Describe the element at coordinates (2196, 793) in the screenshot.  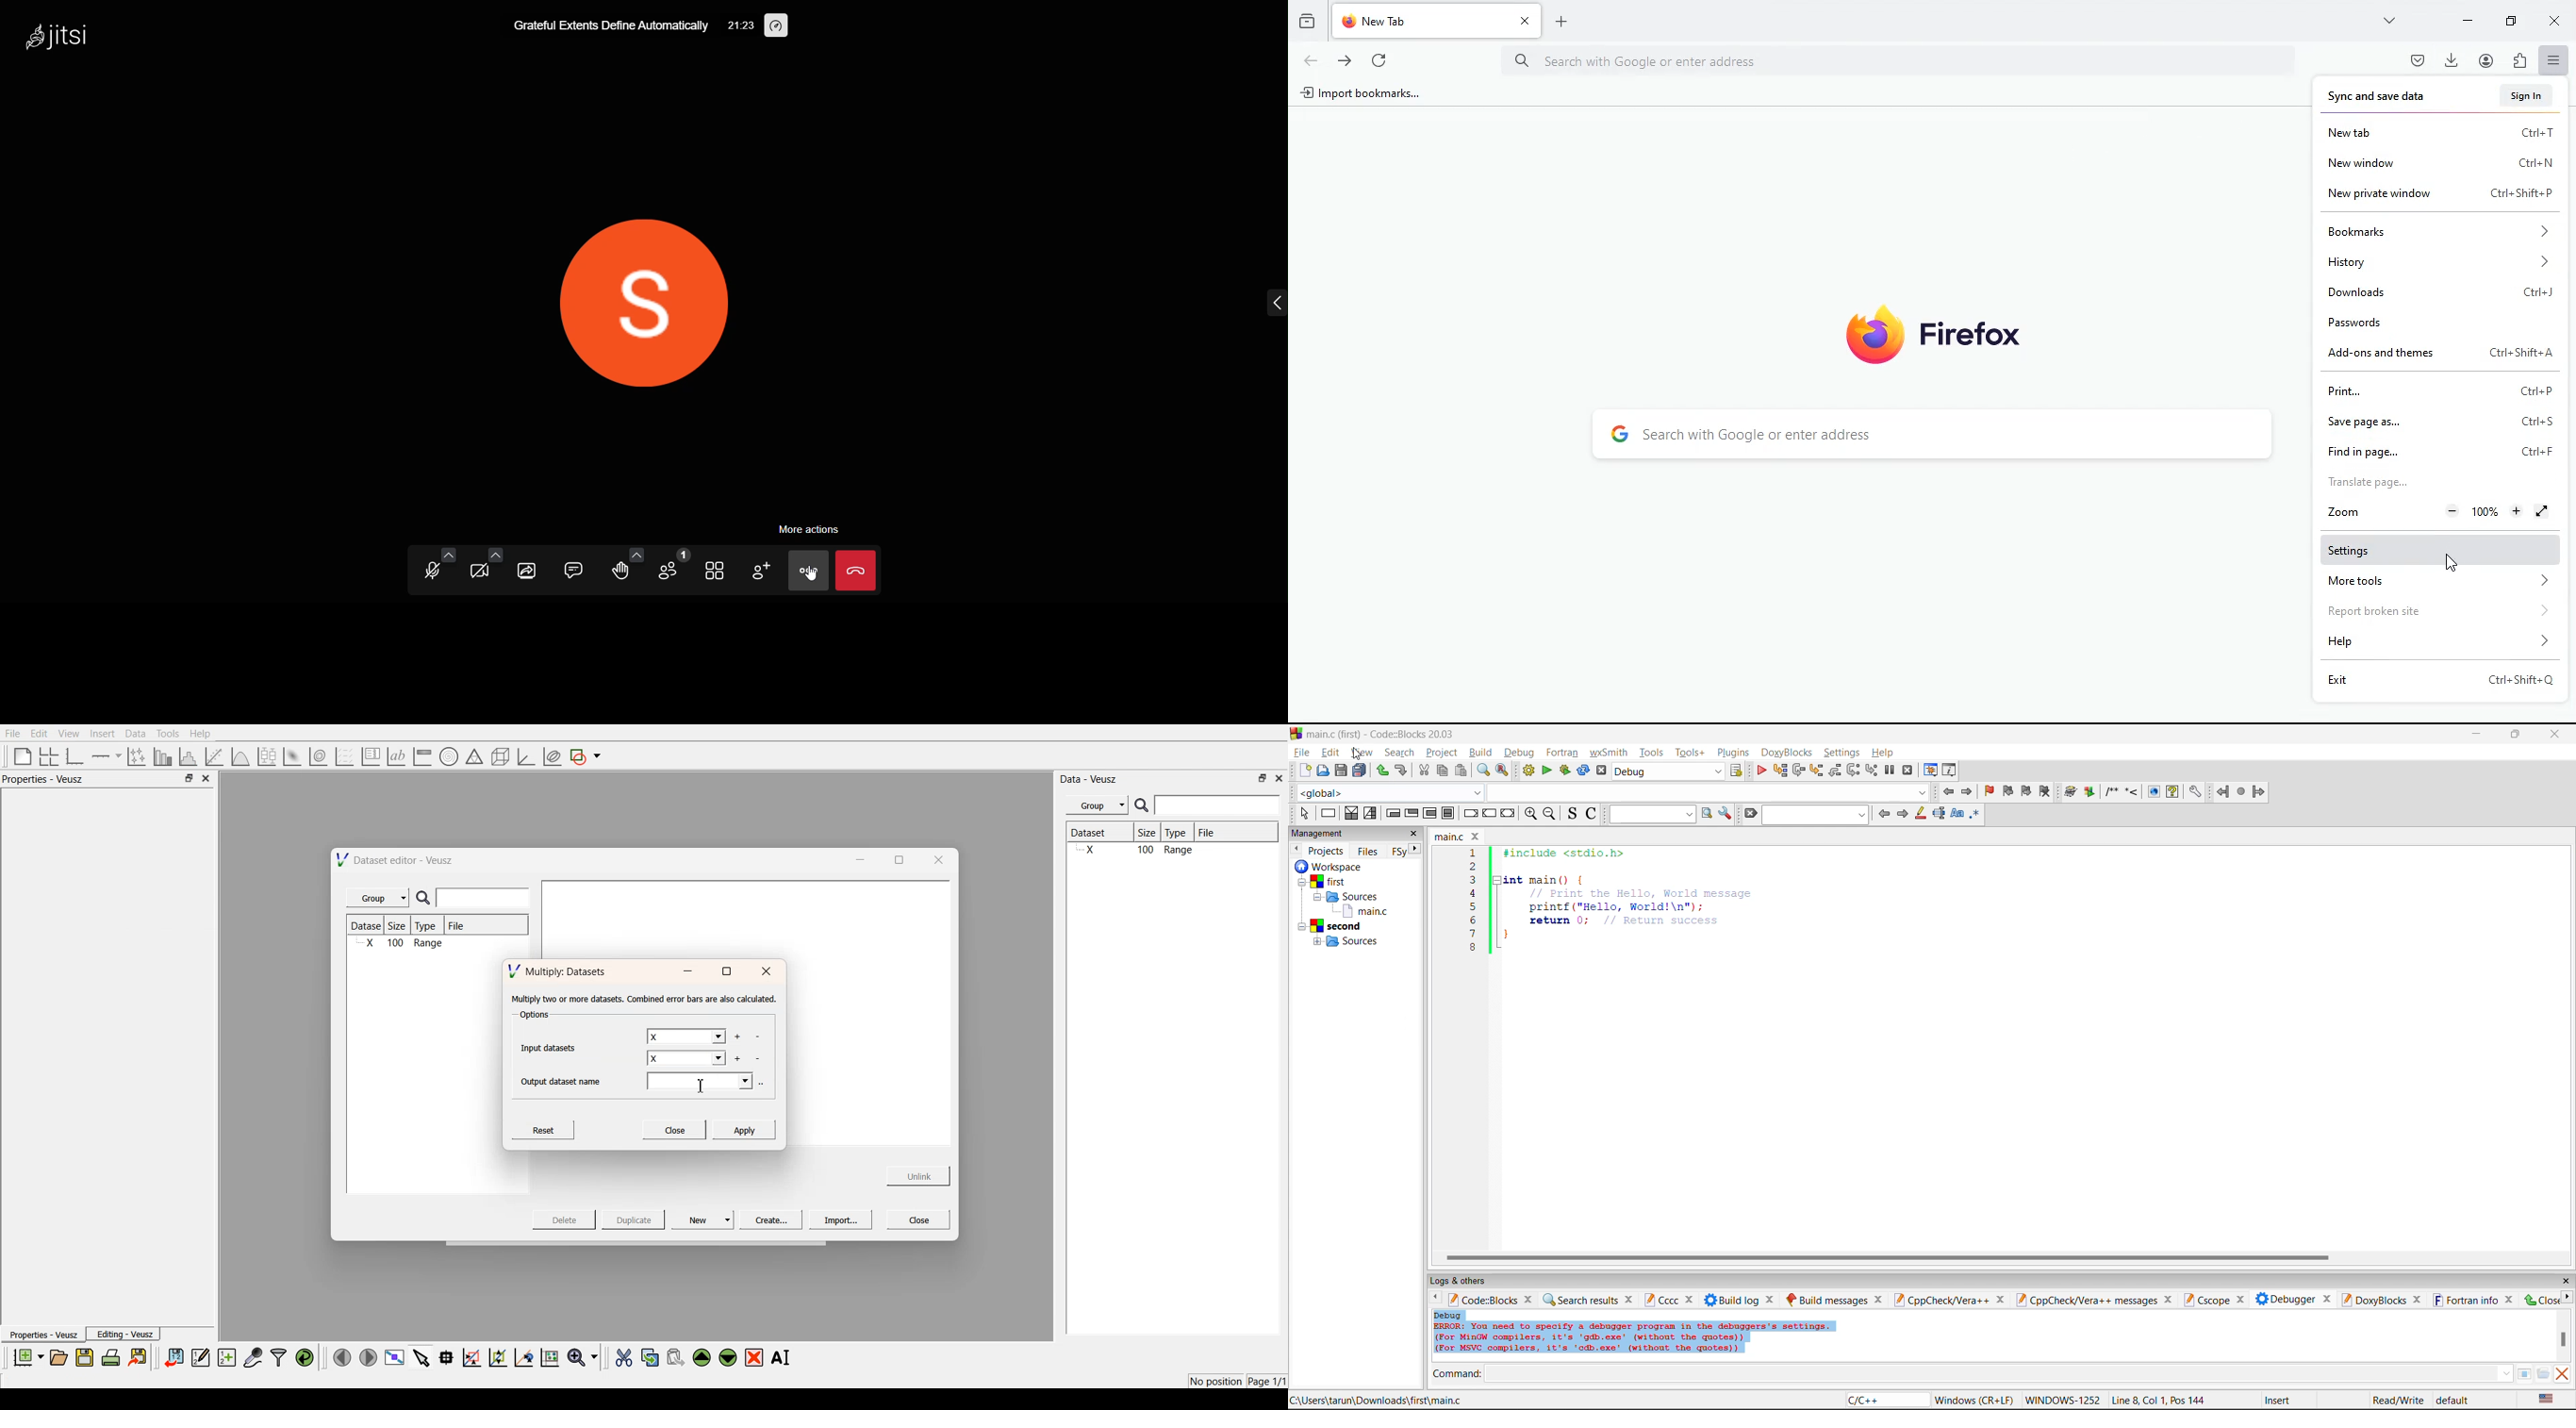
I see `setting` at that location.